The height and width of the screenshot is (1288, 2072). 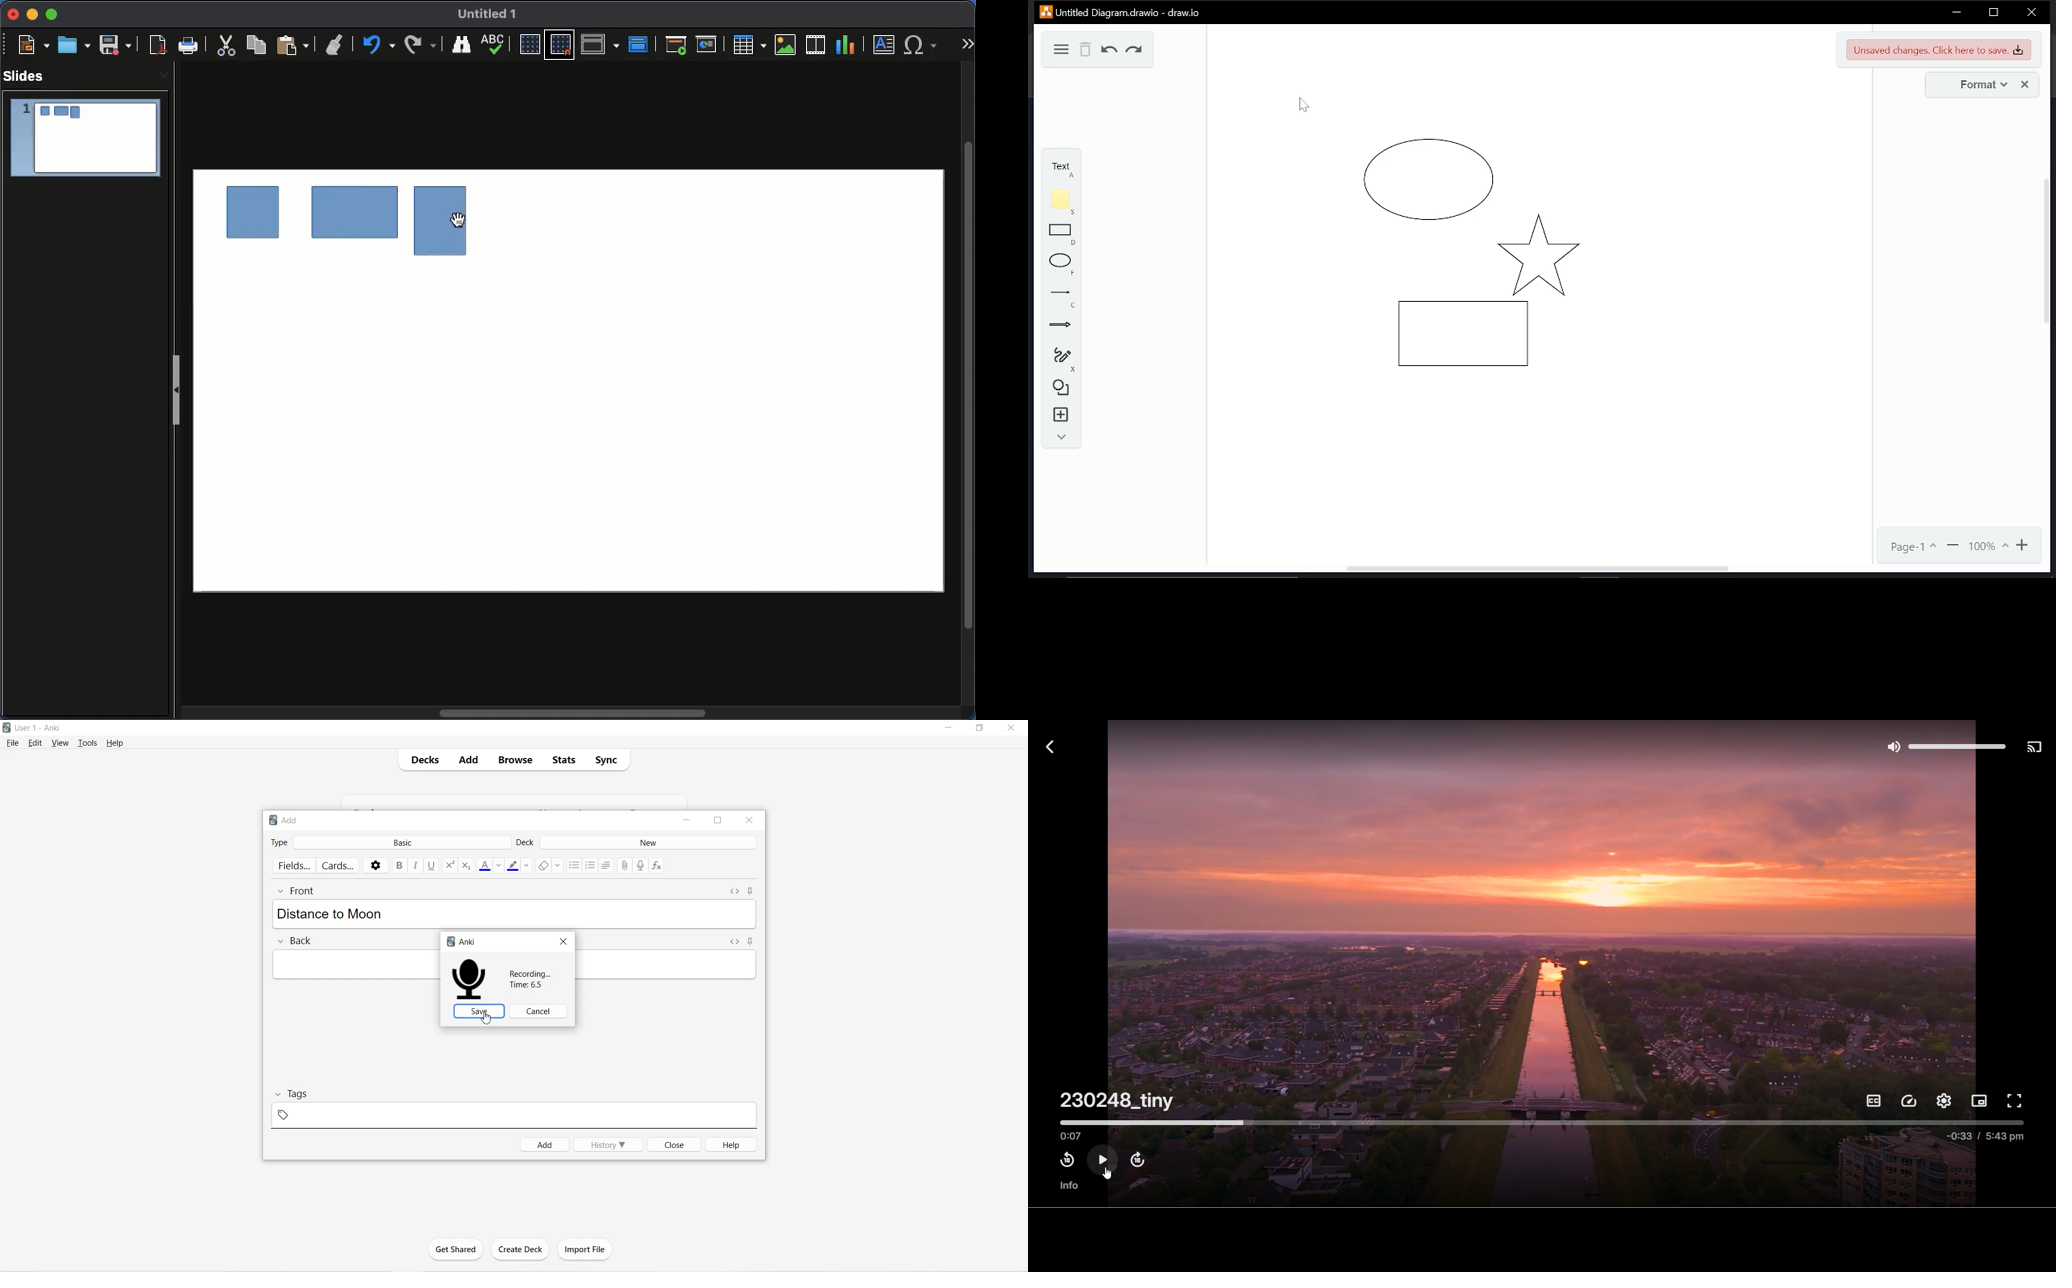 What do you see at coordinates (61, 744) in the screenshot?
I see `View` at bounding box center [61, 744].